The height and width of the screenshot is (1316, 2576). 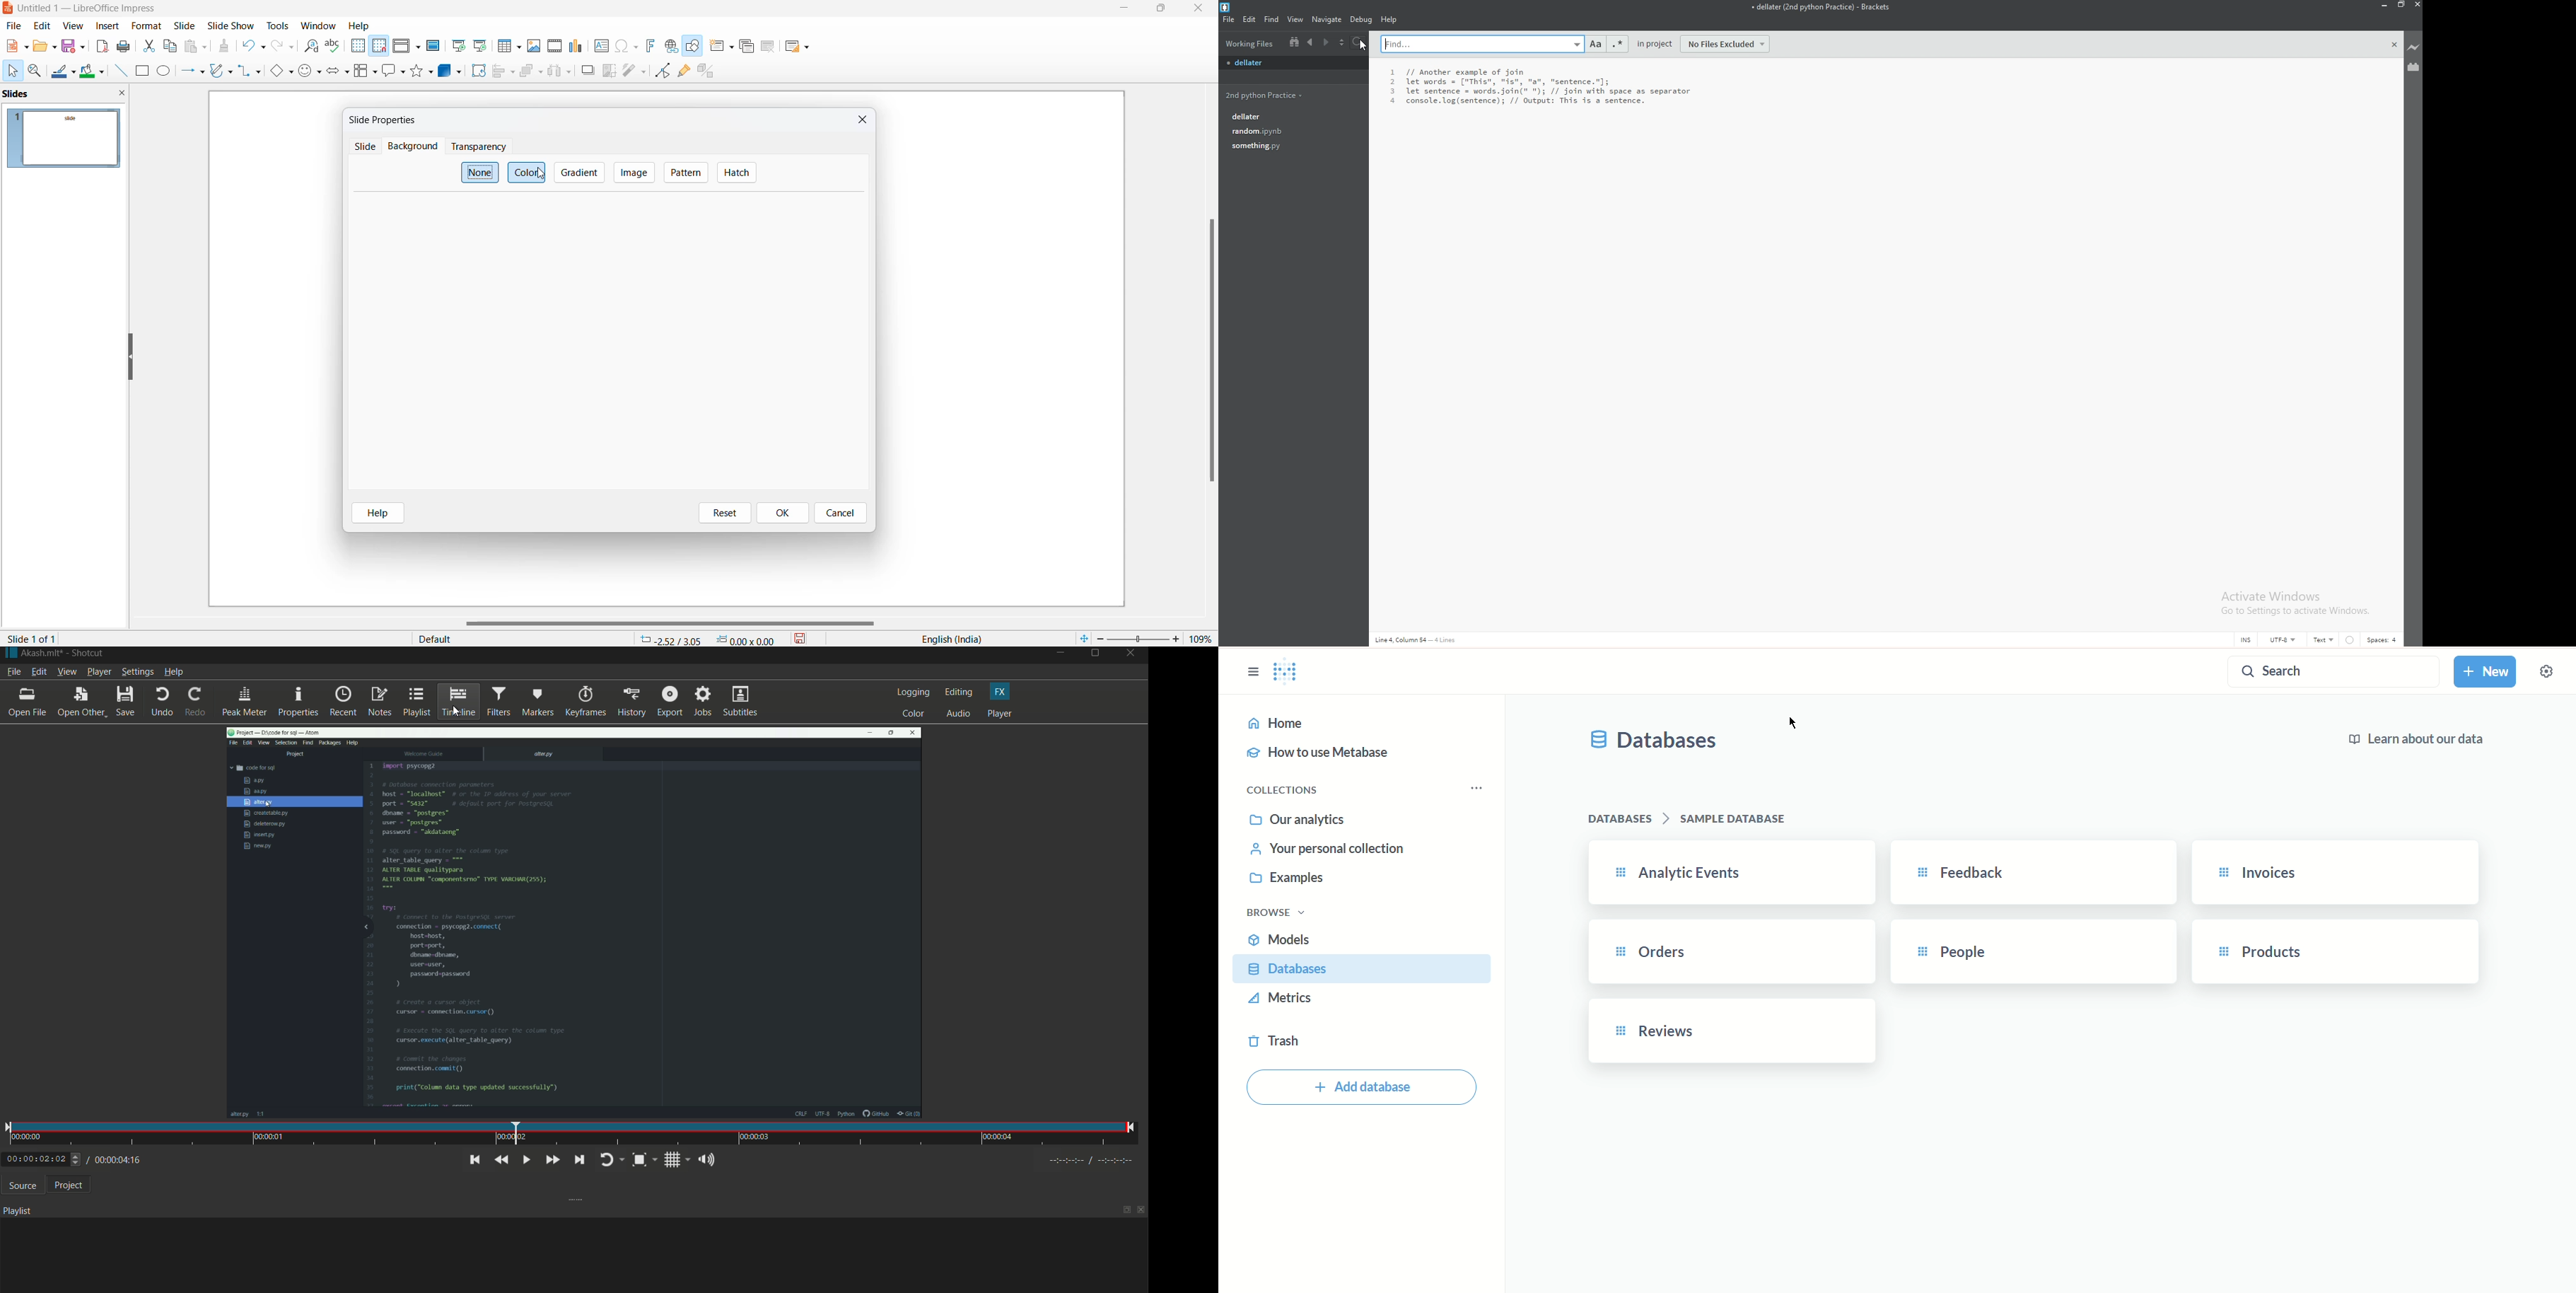 What do you see at coordinates (478, 147) in the screenshot?
I see `transparency` at bounding box center [478, 147].